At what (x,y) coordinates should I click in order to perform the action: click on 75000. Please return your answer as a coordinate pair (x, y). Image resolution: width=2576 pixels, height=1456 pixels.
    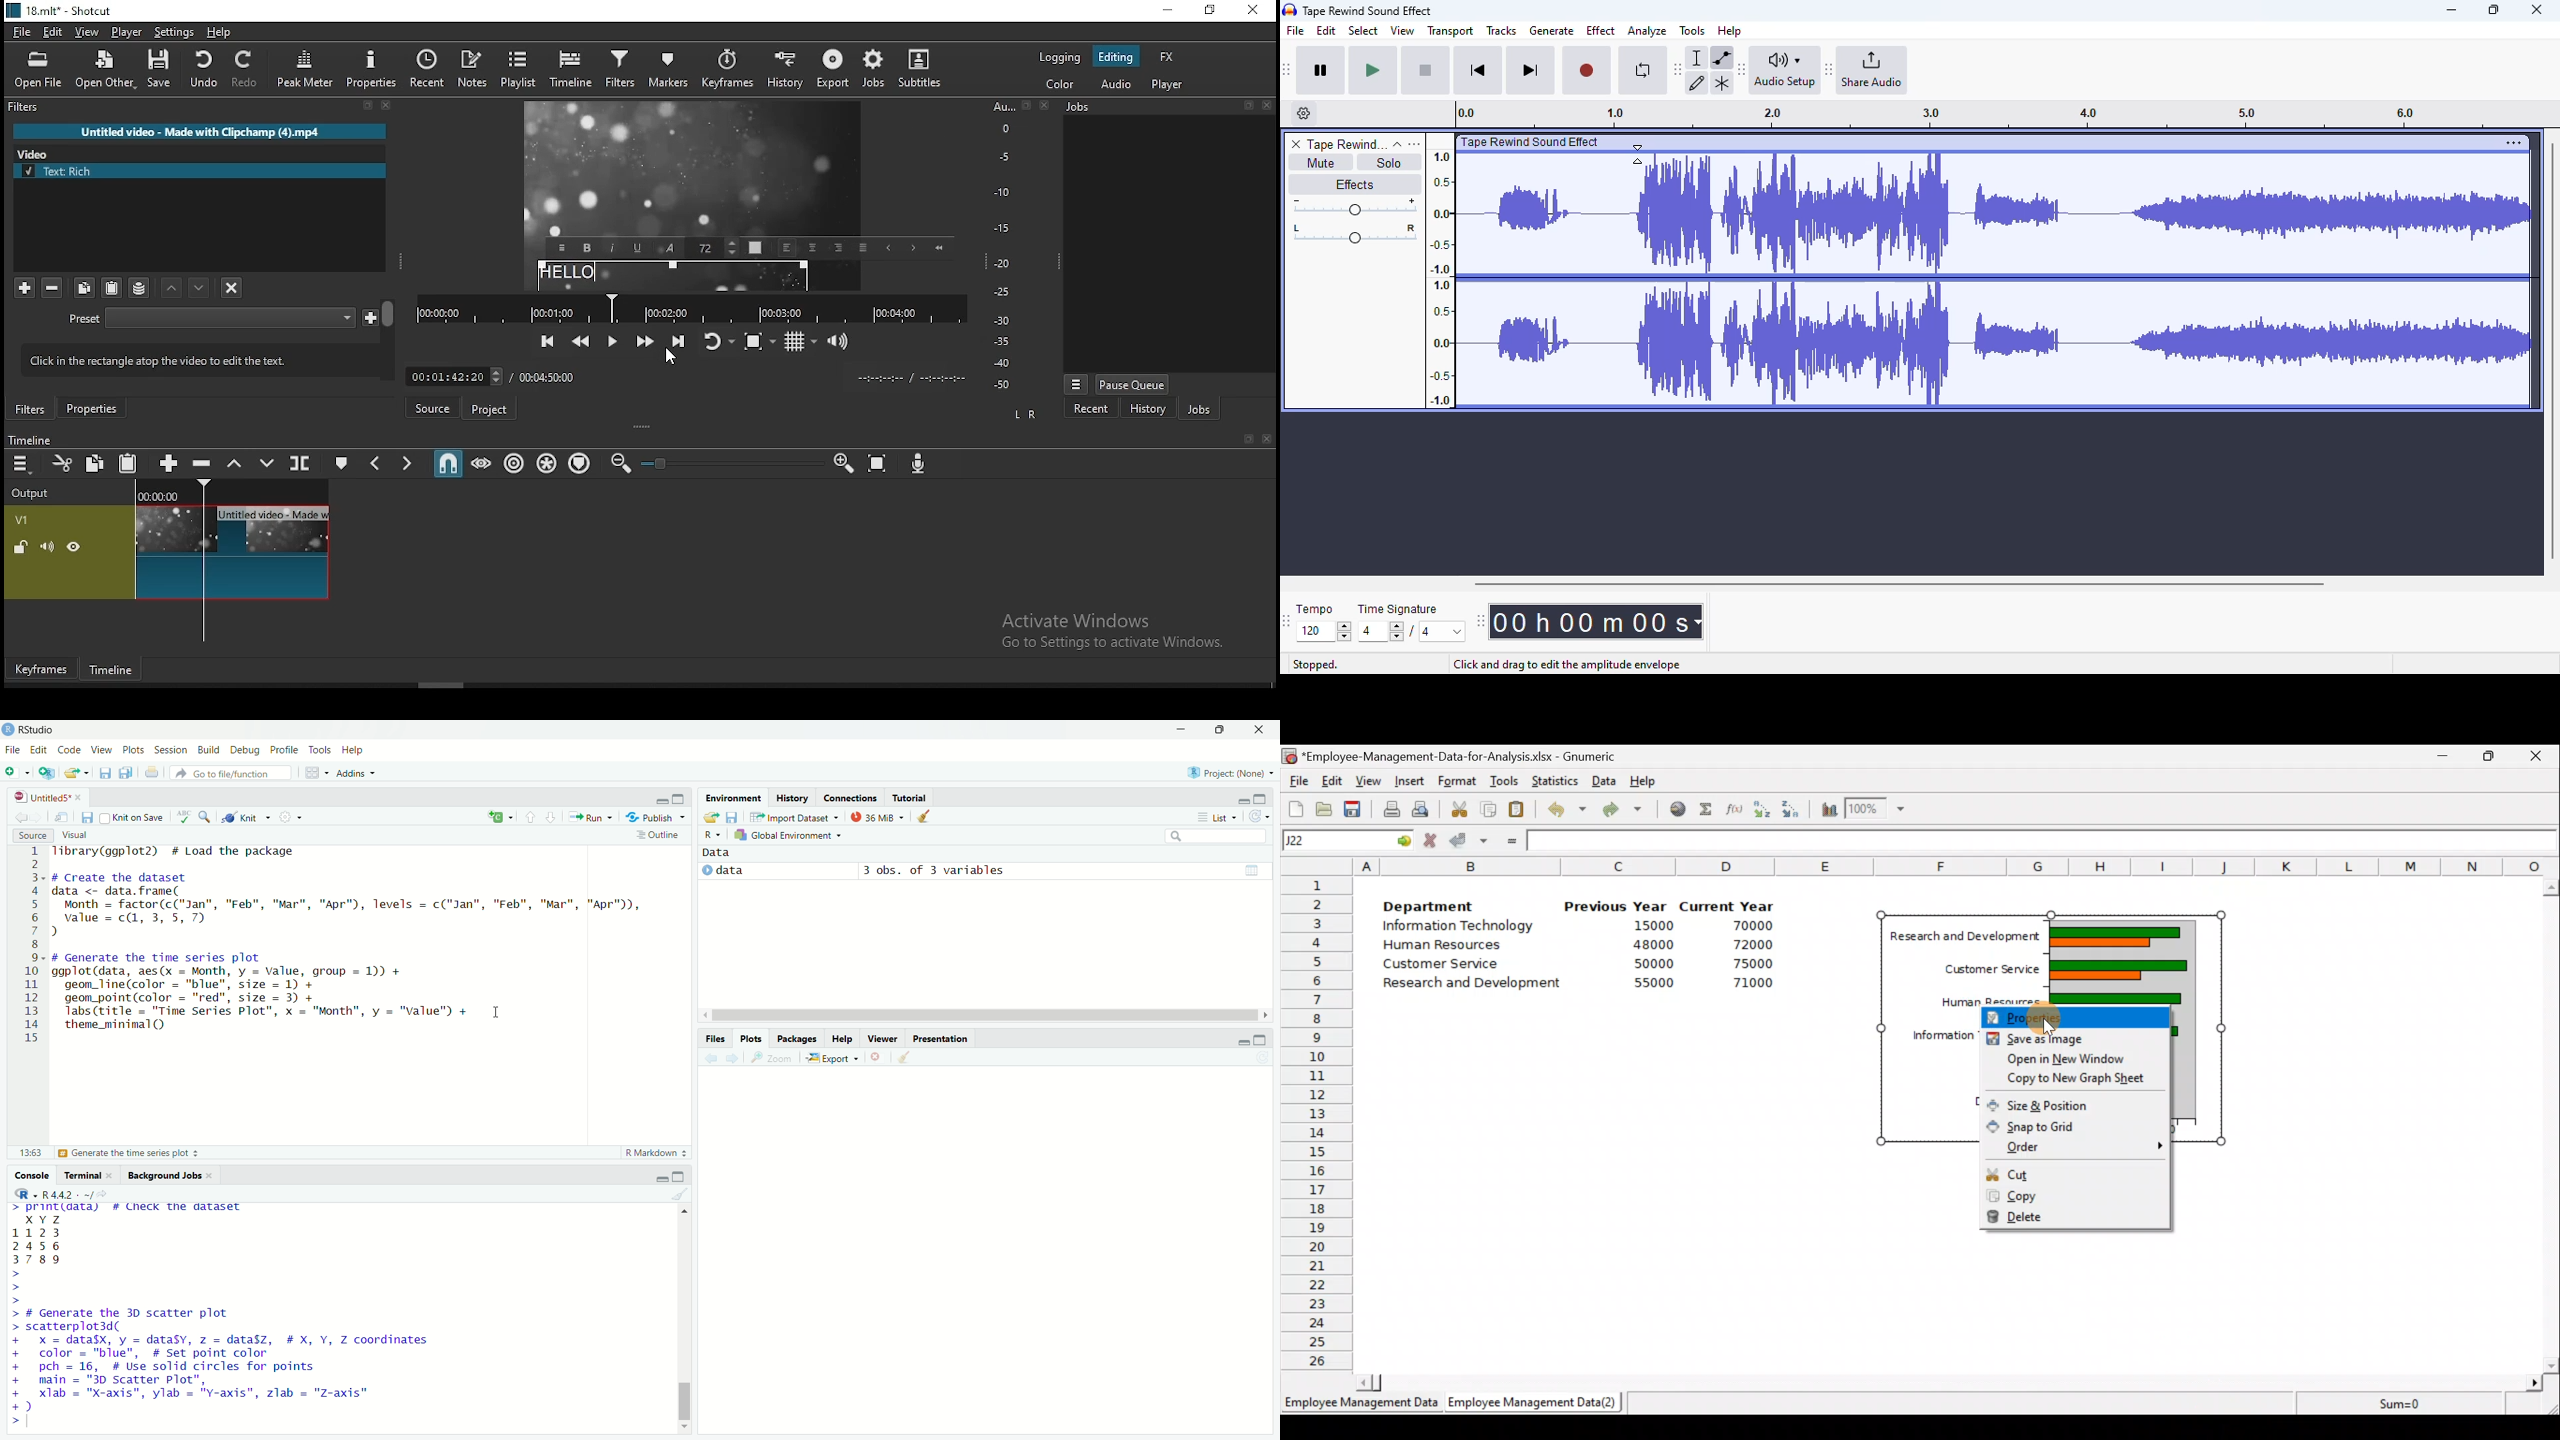
    Looking at the image, I should click on (1741, 965).